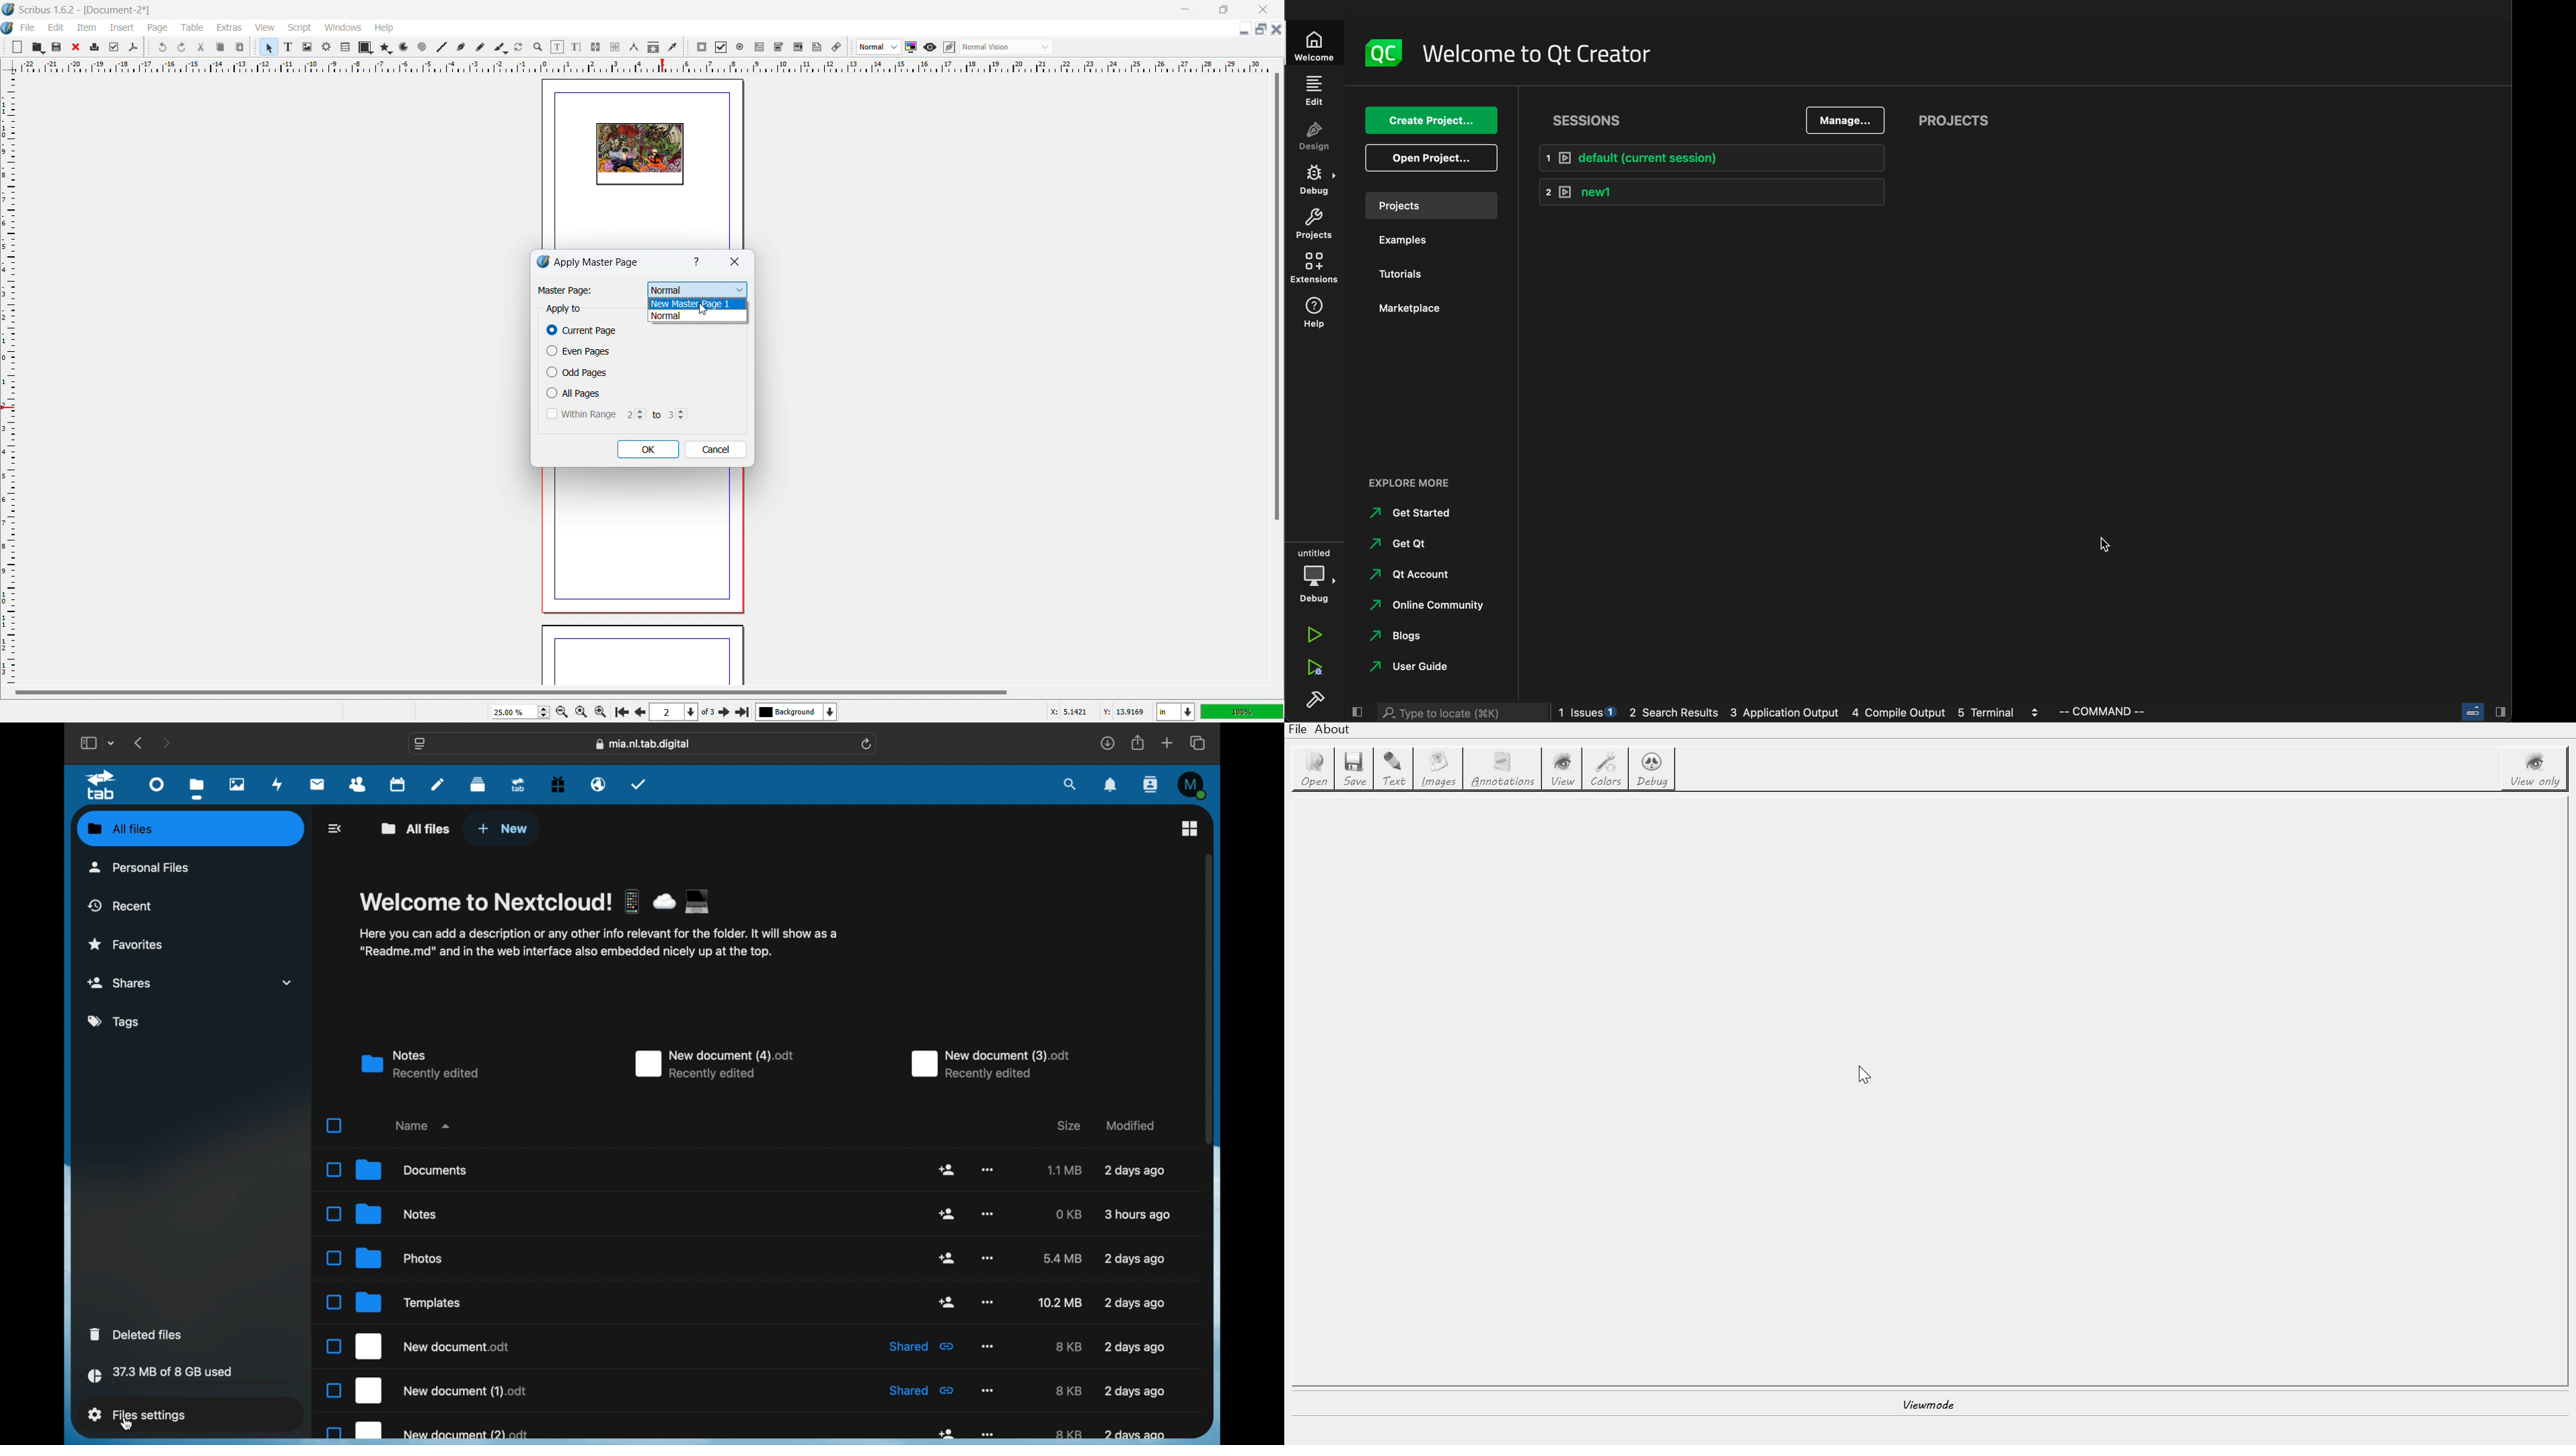  I want to click on select the current layer, so click(797, 712).